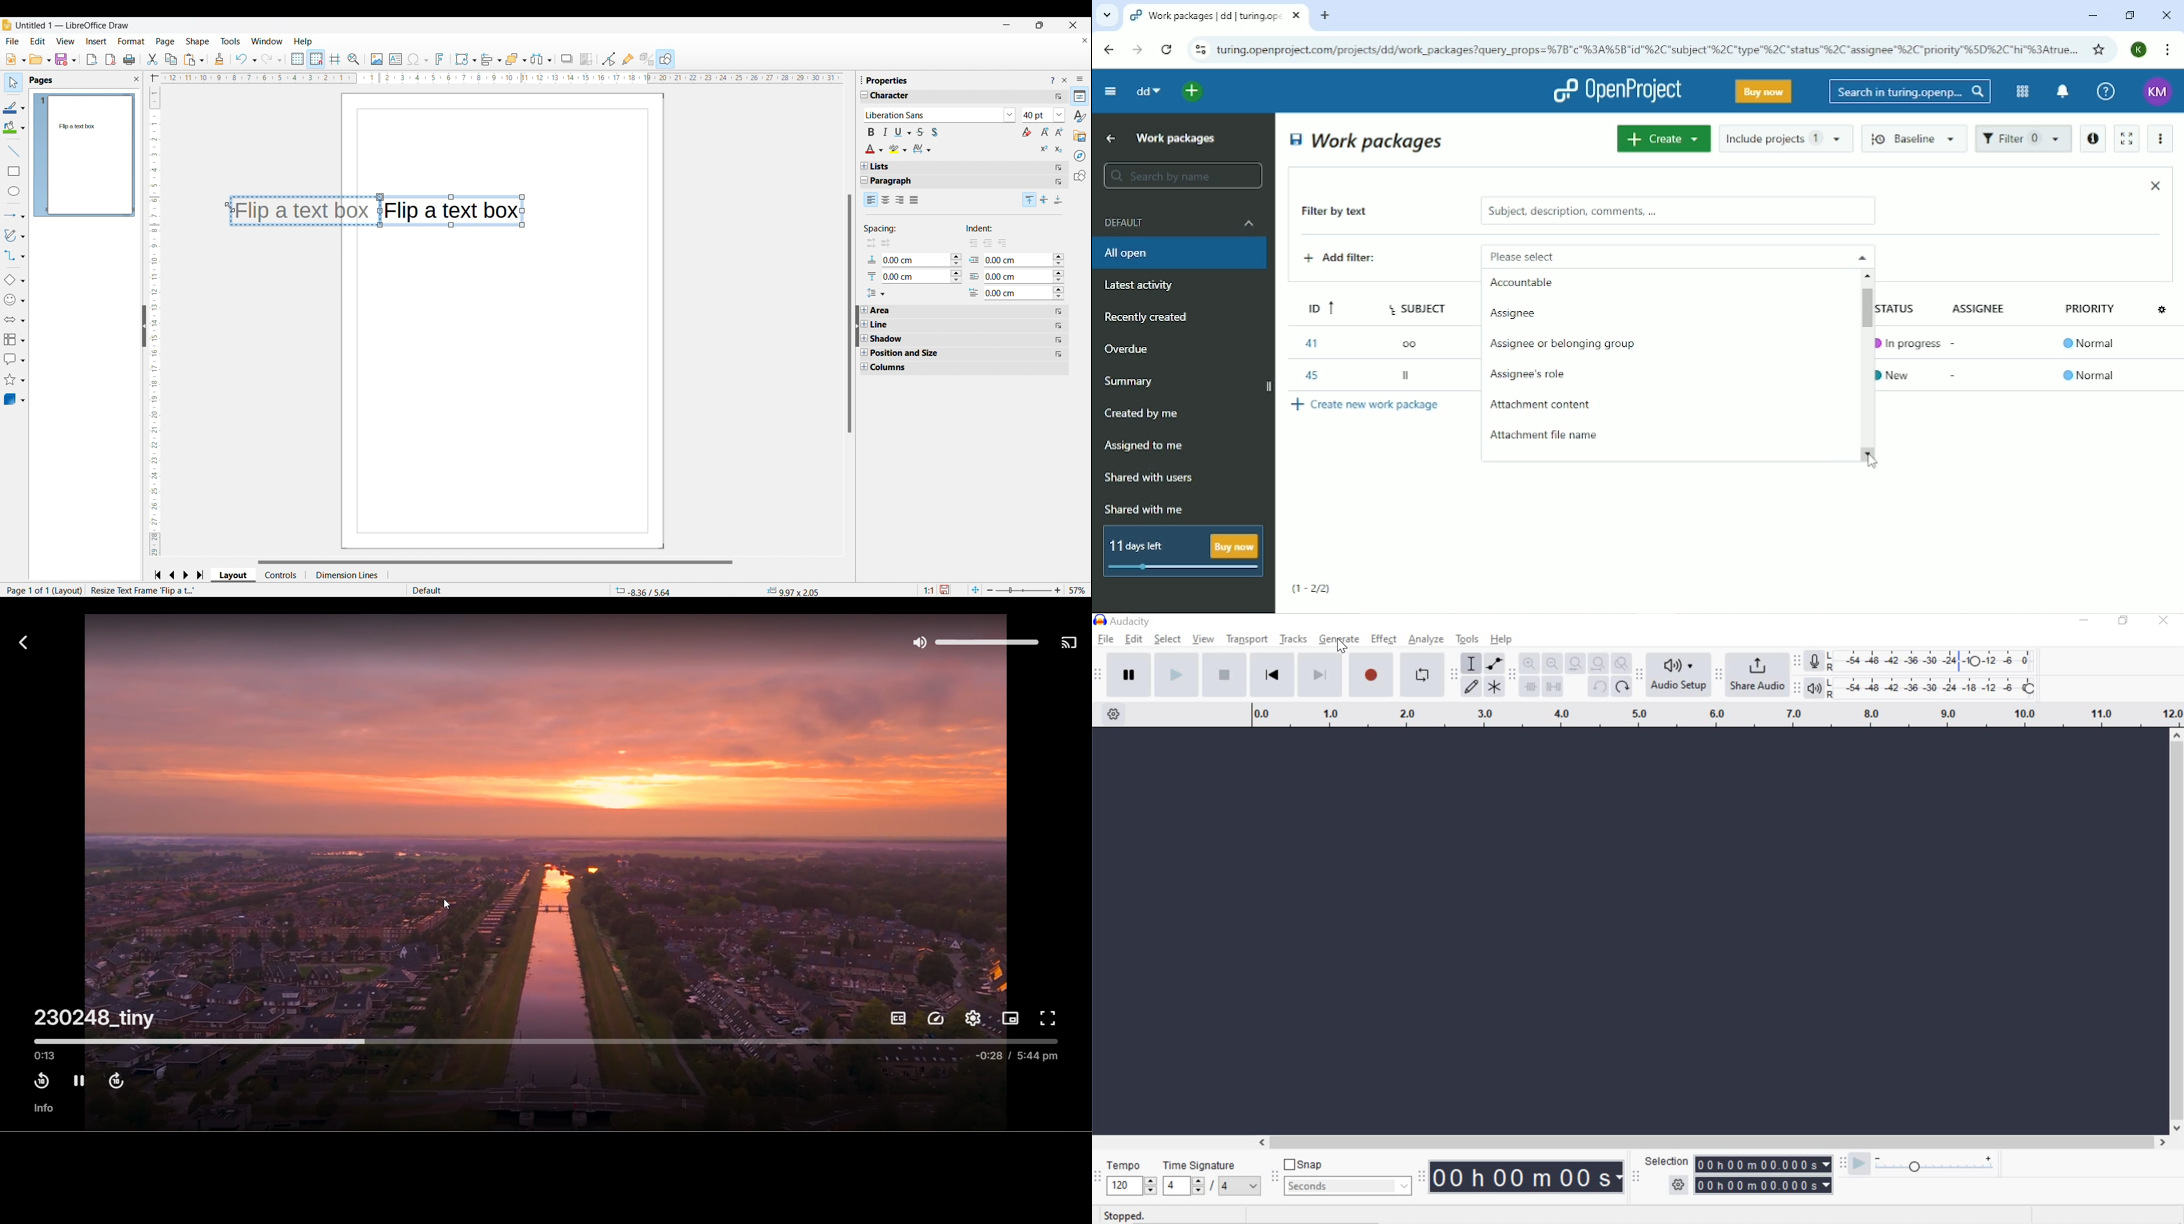 The height and width of the screenshot is (1232, 2184). Describe the element at coordinates (858, 326) in the screenshot. I see `Click to collapse sidebar` at that location.